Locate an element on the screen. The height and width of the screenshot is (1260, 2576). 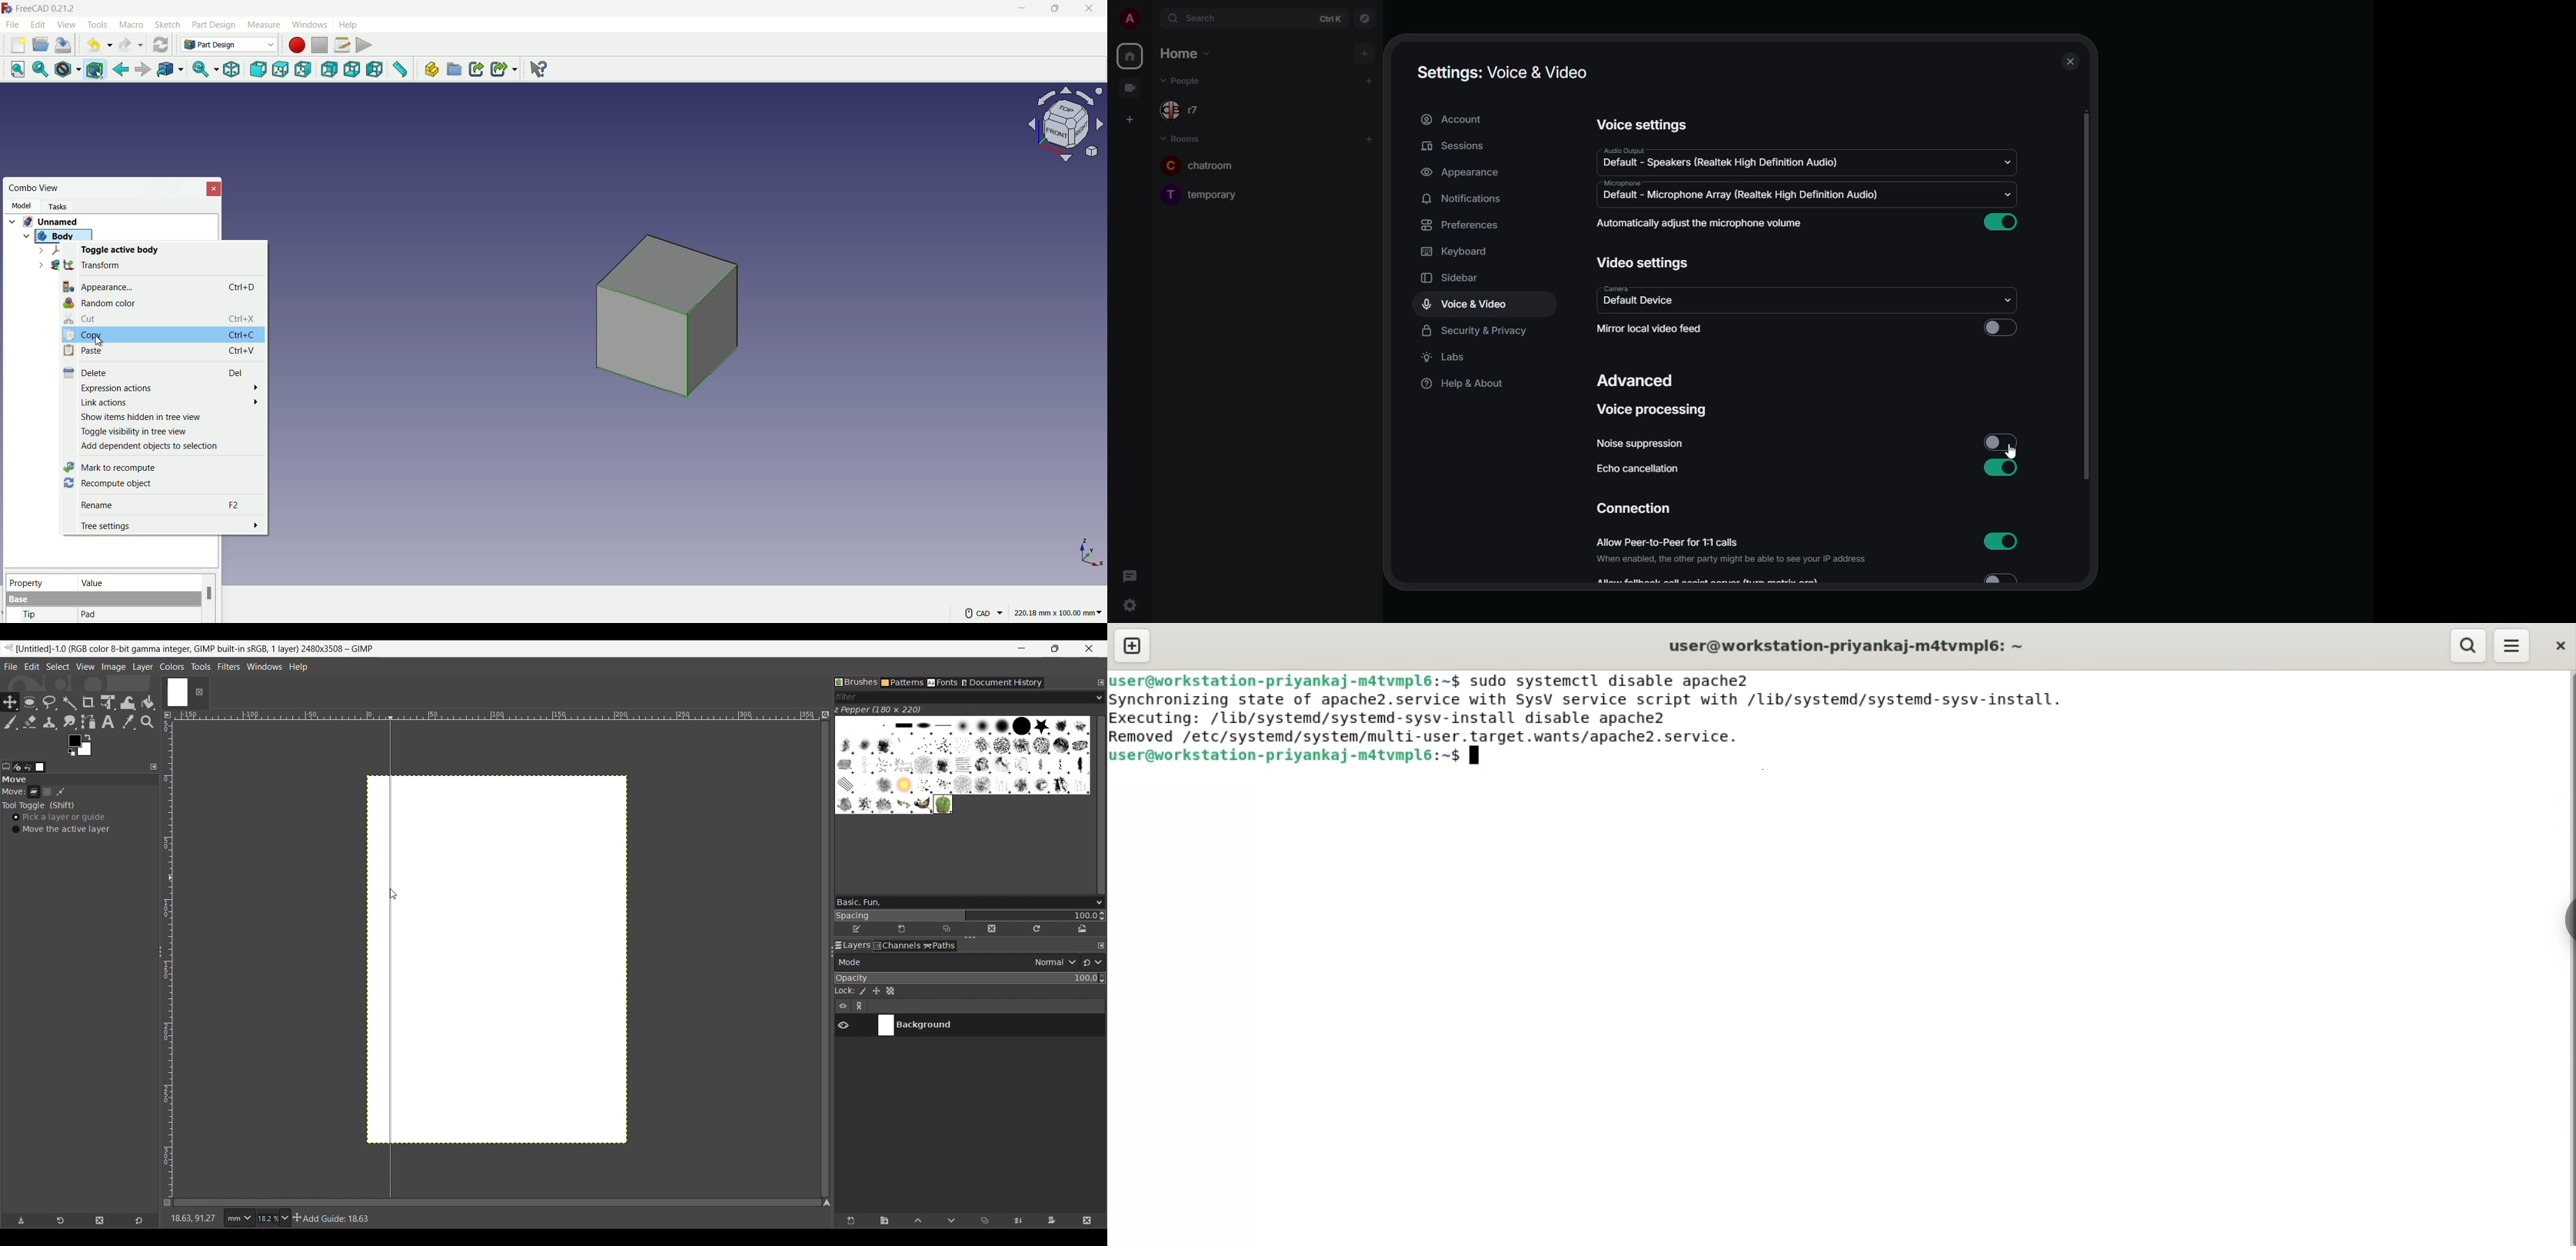
scroll bar is located at coordinates (2086, 297).